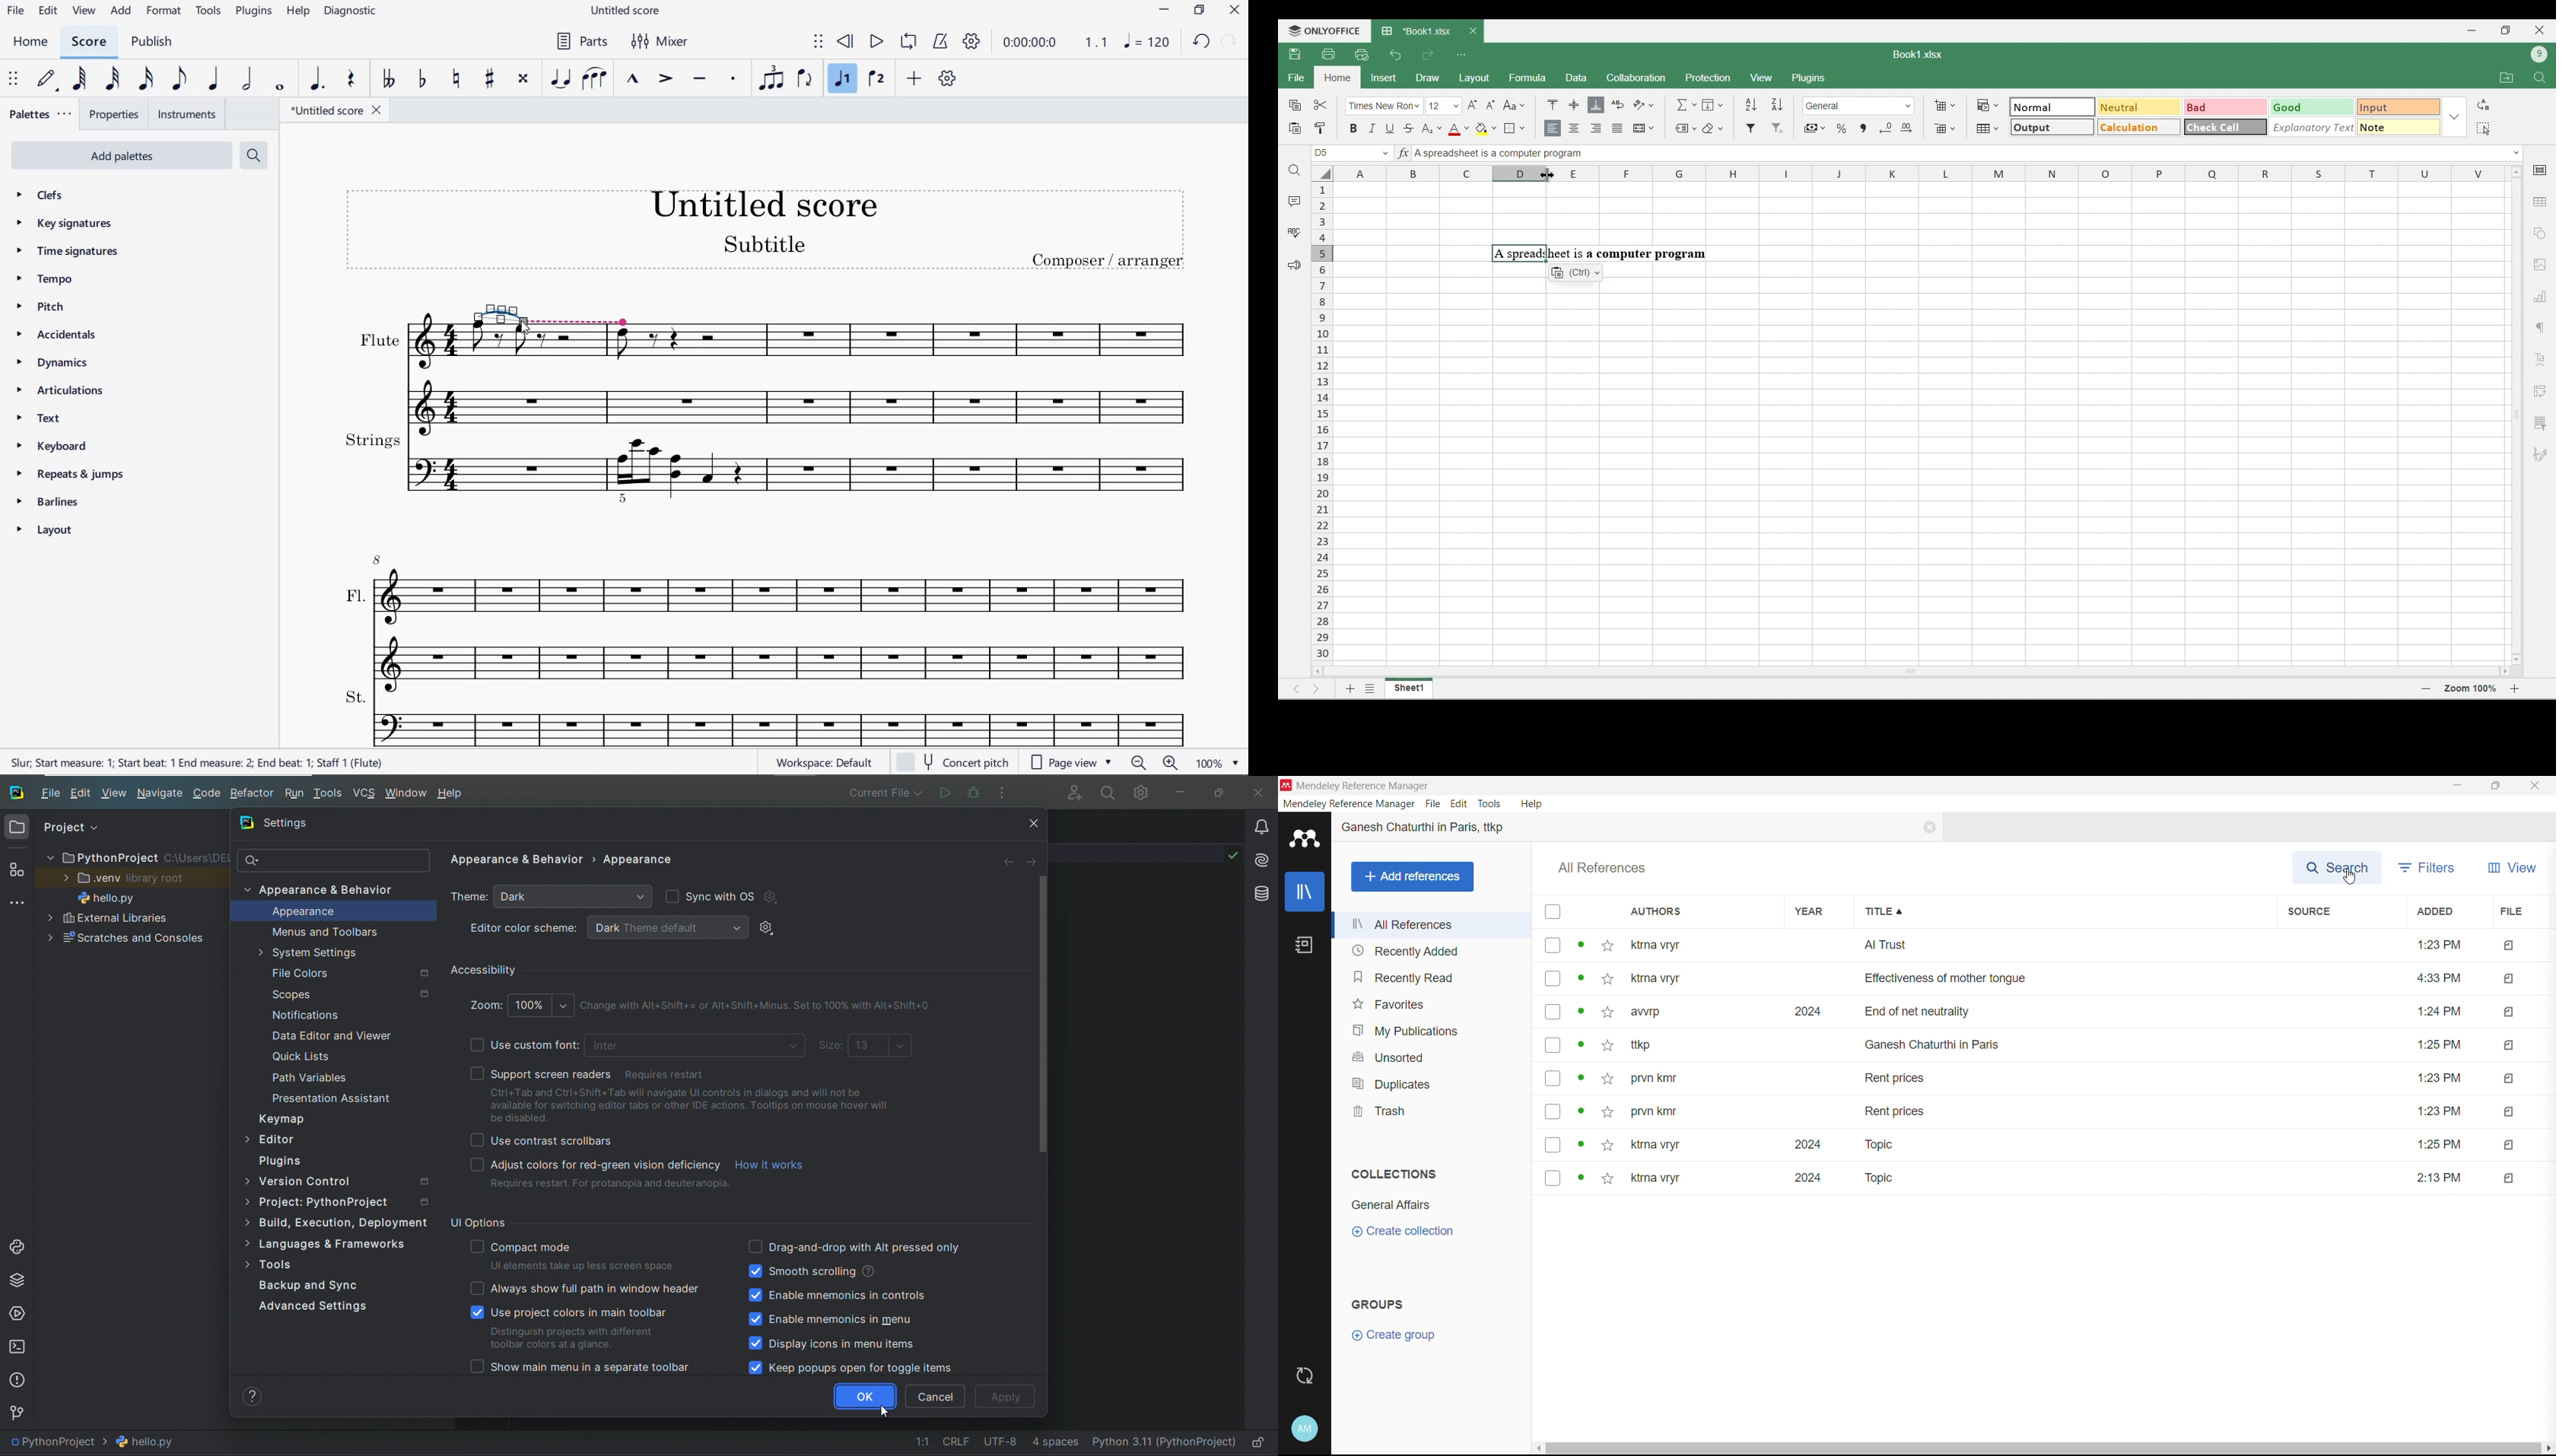 This screenshot has height=1456, width=2576. Describe the element at coordinates (1404, 979) in the screenshot. I see `Recently Read` at that location.